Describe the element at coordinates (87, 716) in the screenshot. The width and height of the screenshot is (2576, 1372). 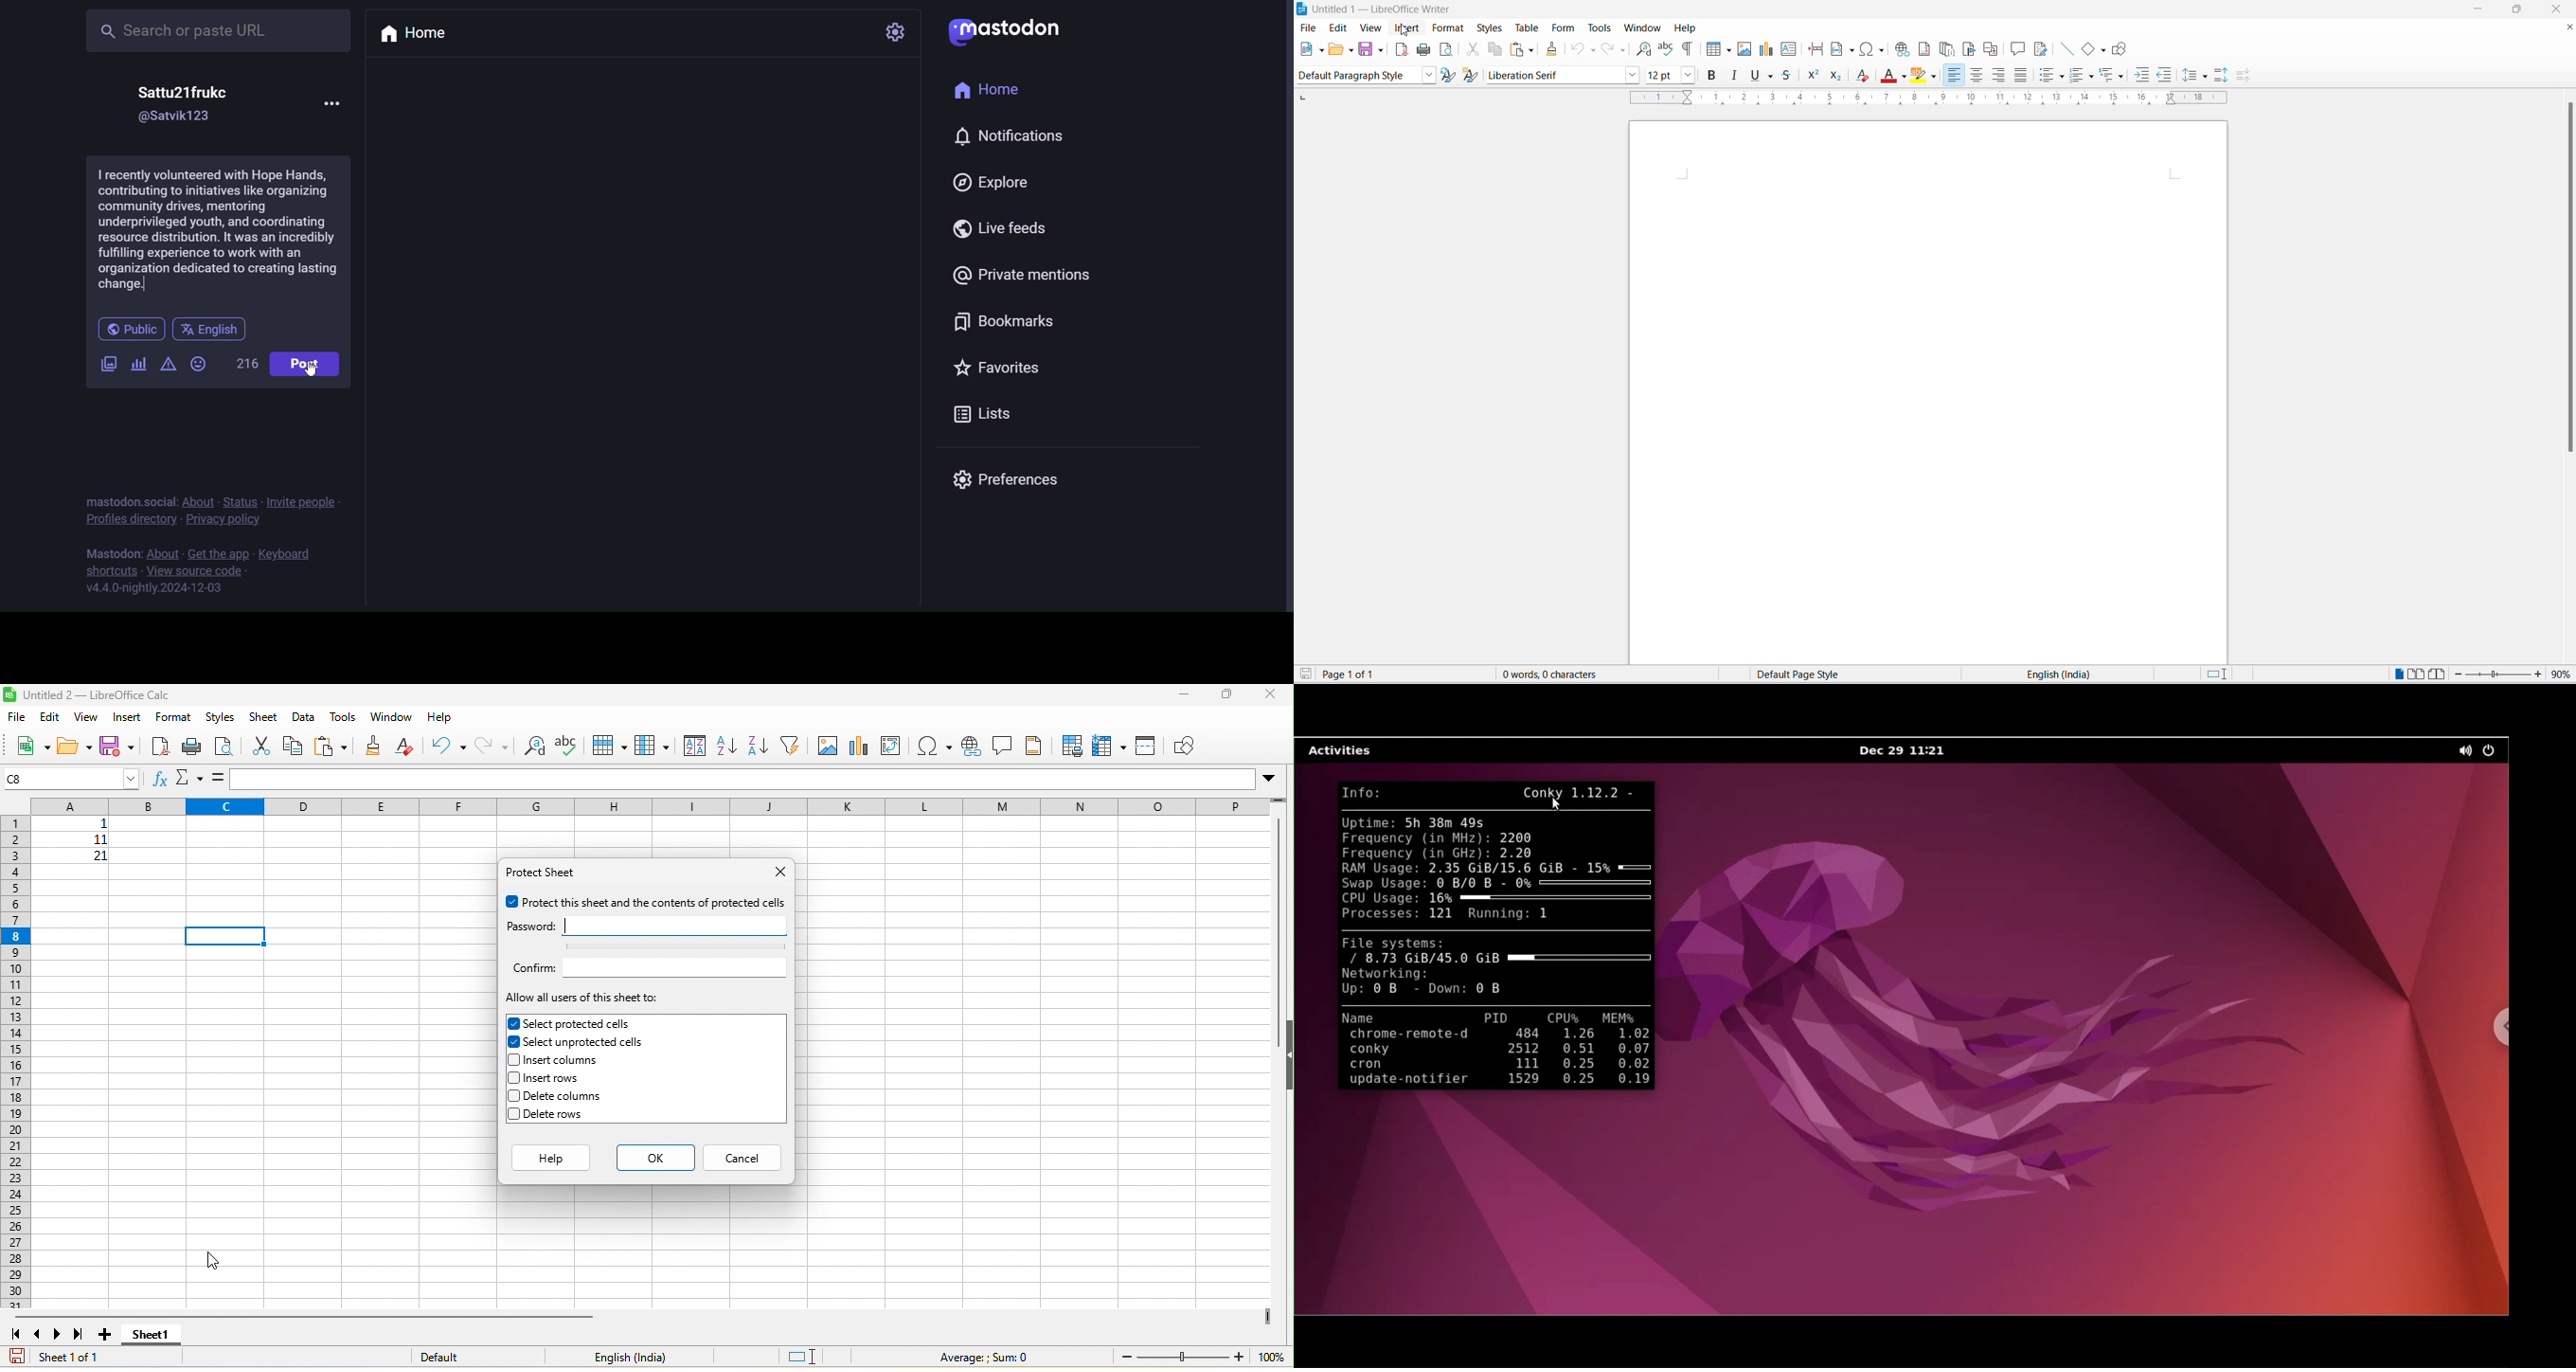
I see `view` at that location.